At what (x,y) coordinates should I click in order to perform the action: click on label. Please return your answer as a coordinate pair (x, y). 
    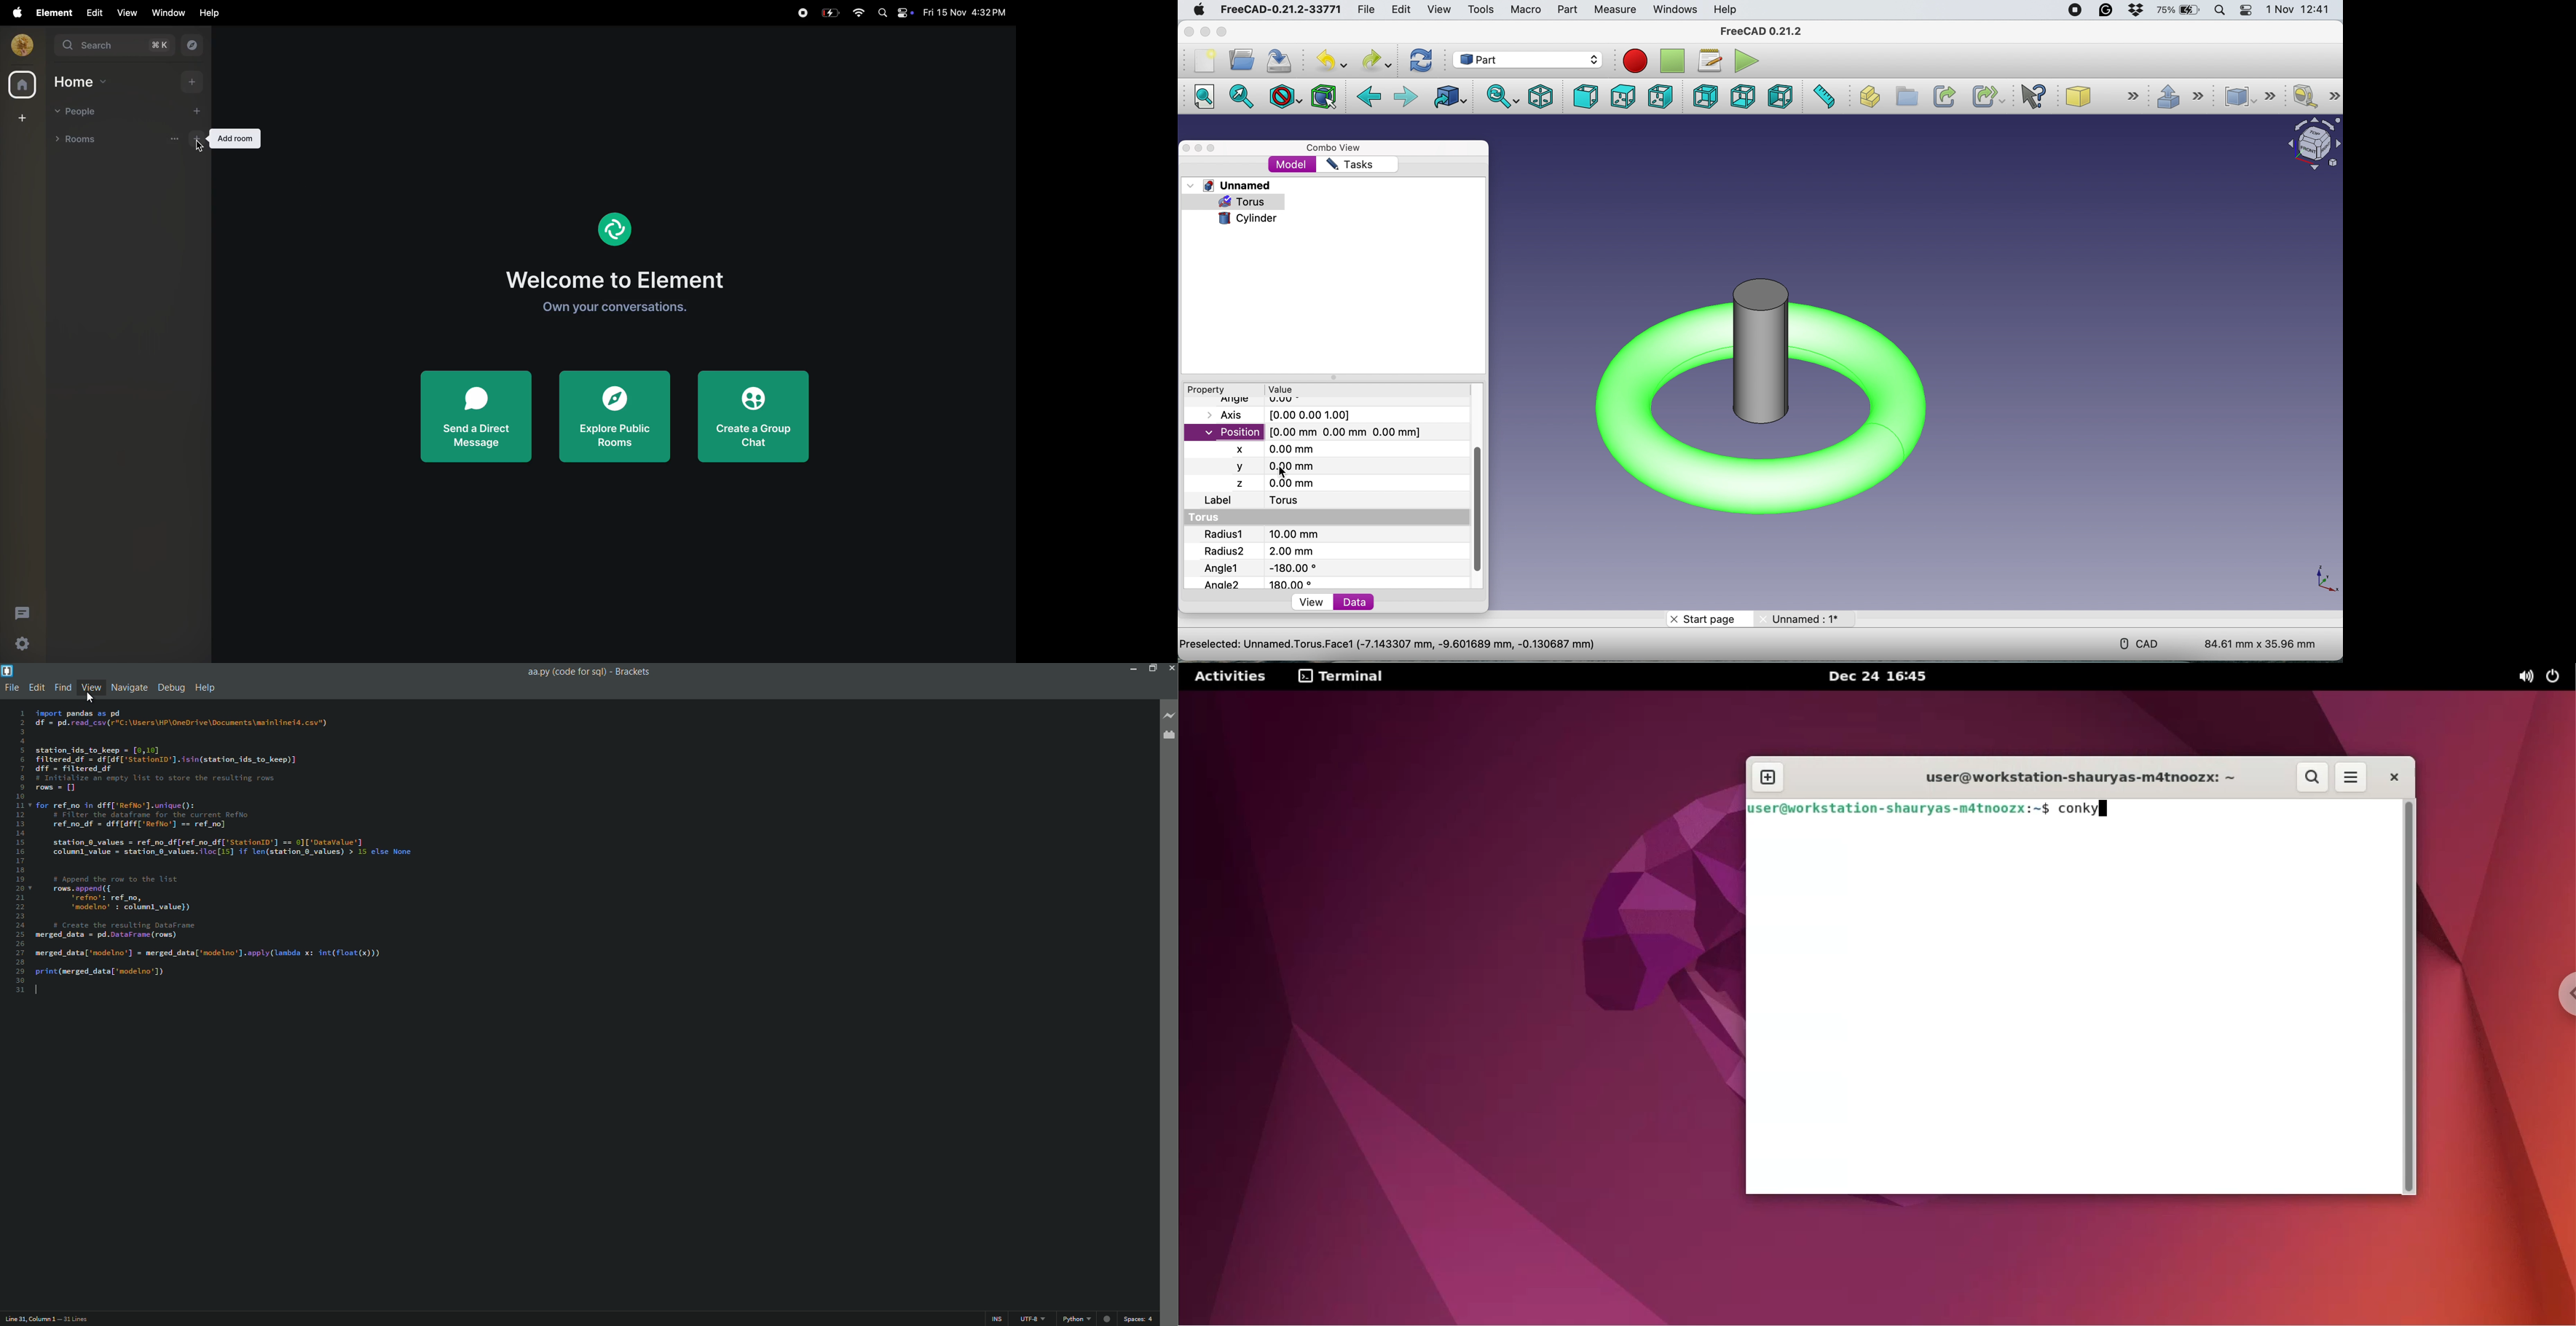
    Looking at the image, I should click on (1220, 501).